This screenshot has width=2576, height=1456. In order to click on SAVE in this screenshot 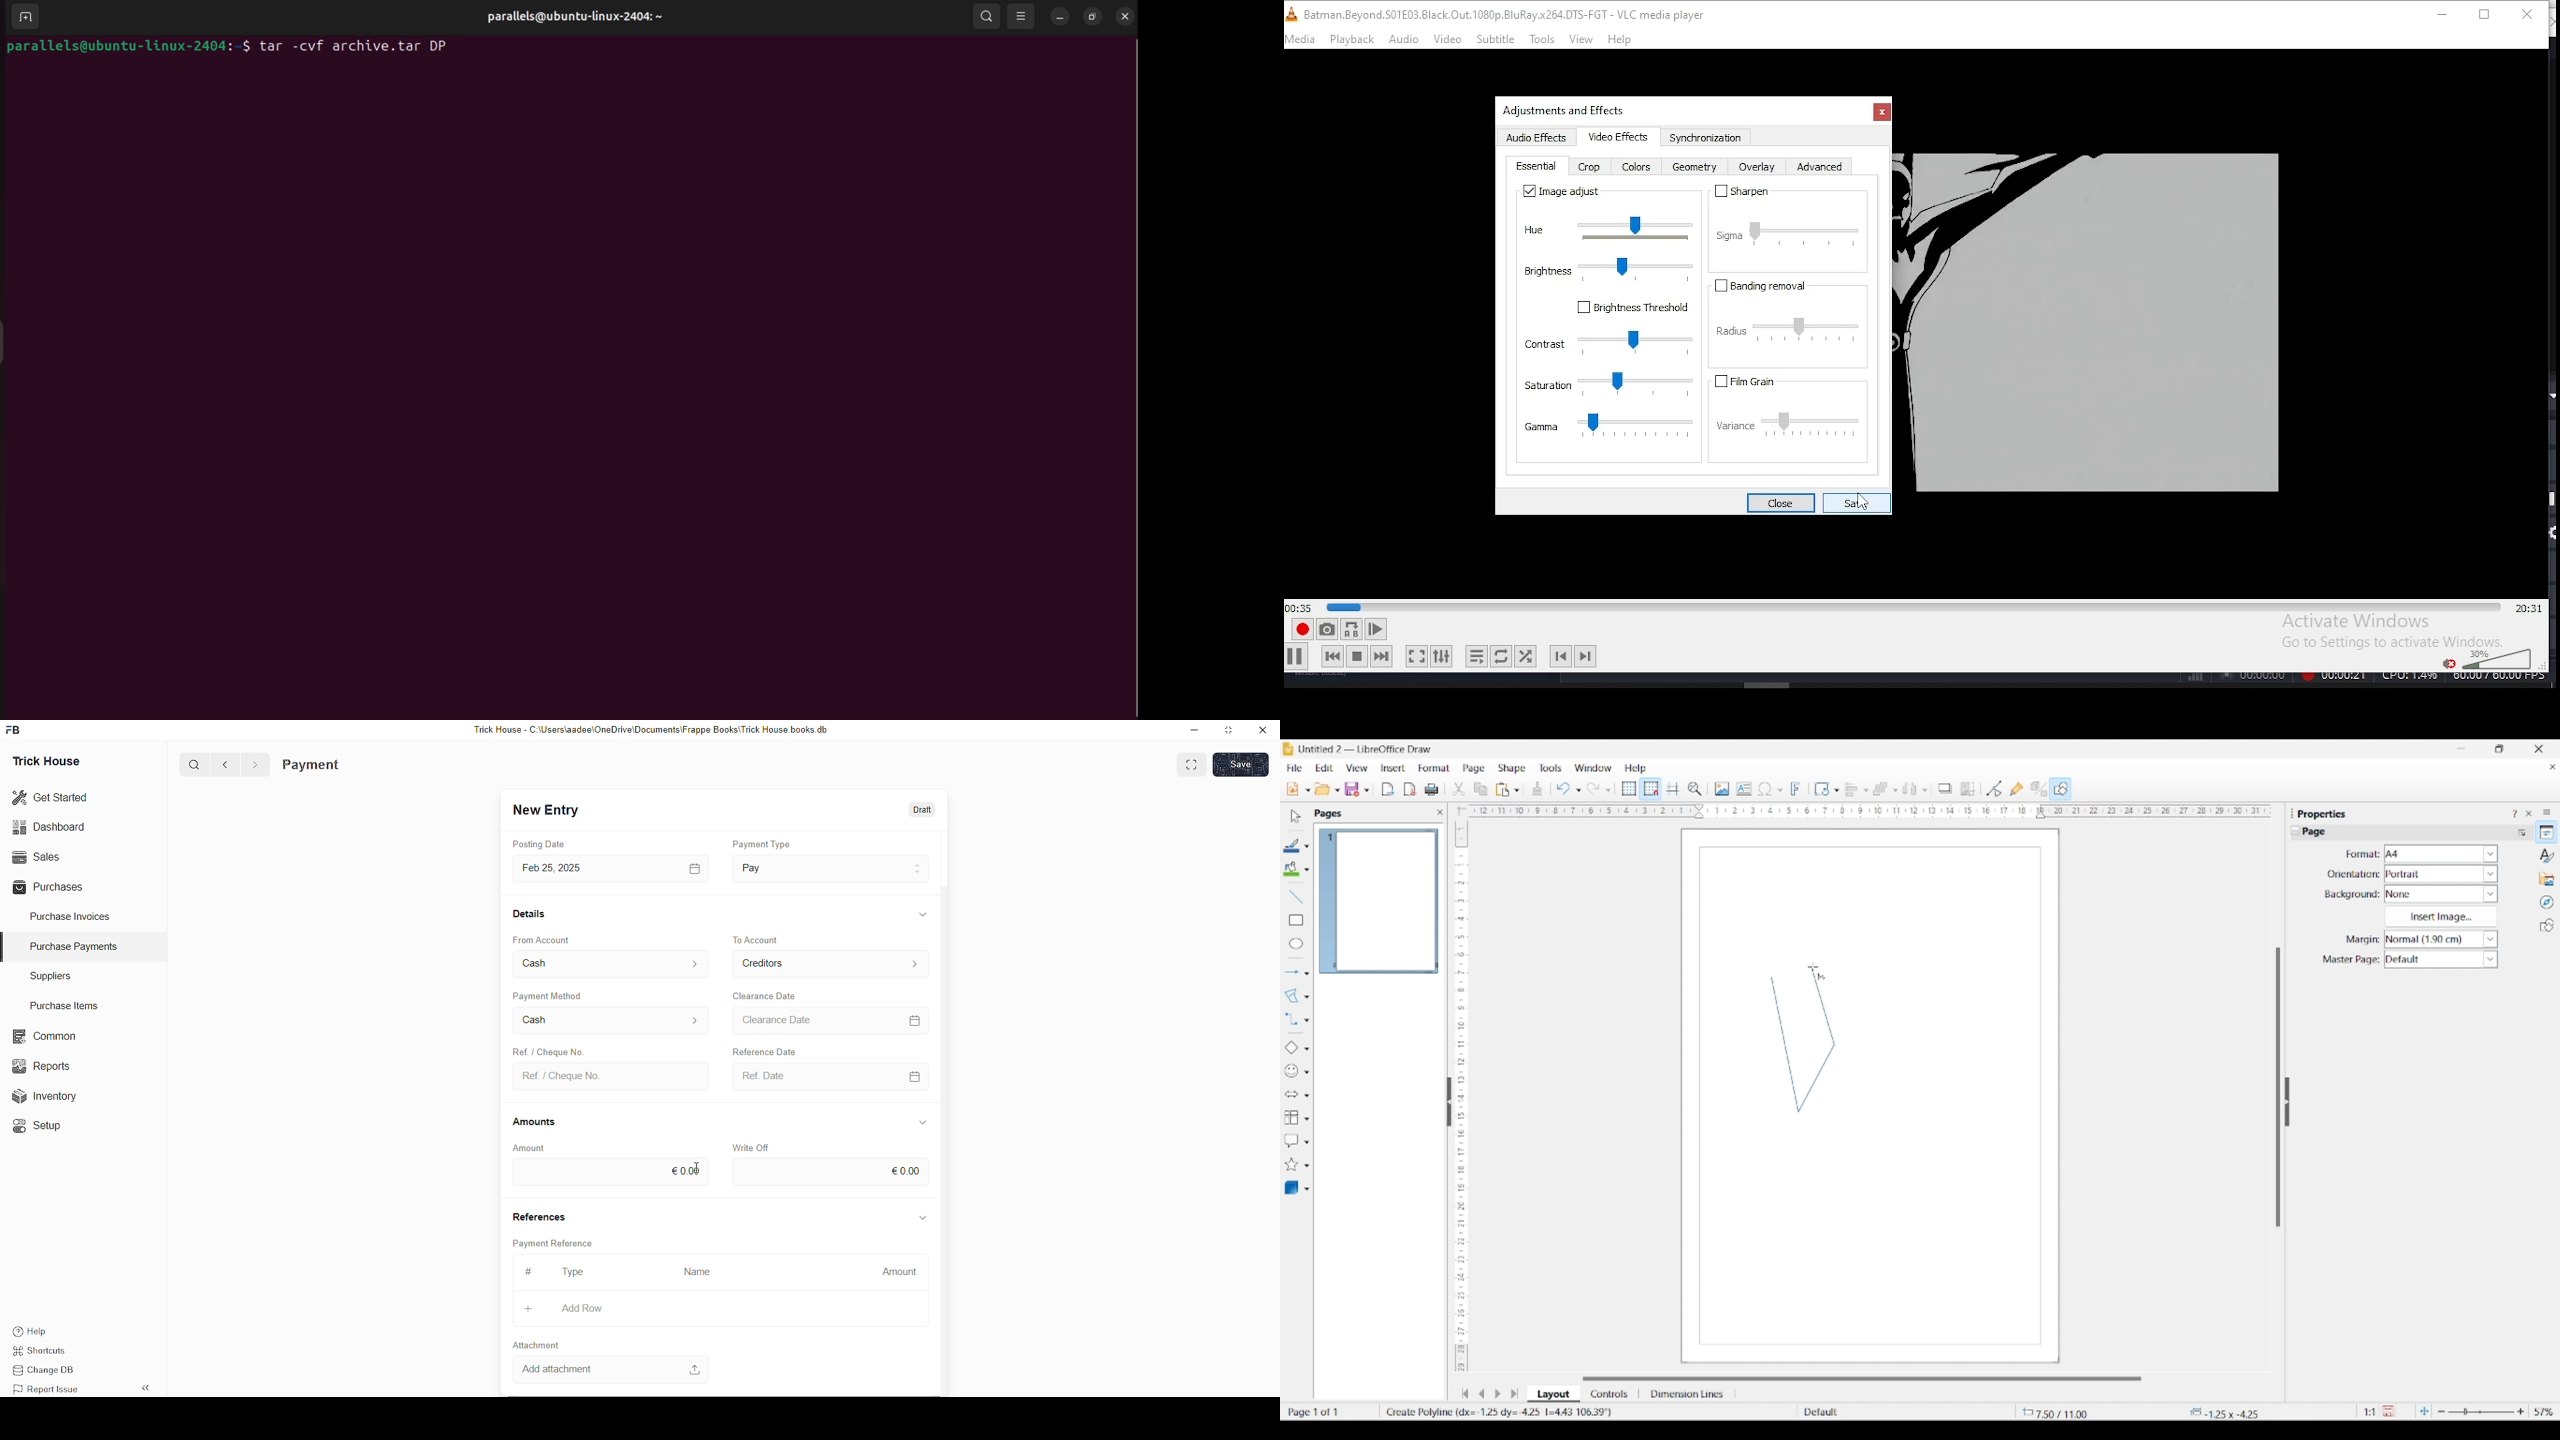, I will do `click(1244, 763)`.